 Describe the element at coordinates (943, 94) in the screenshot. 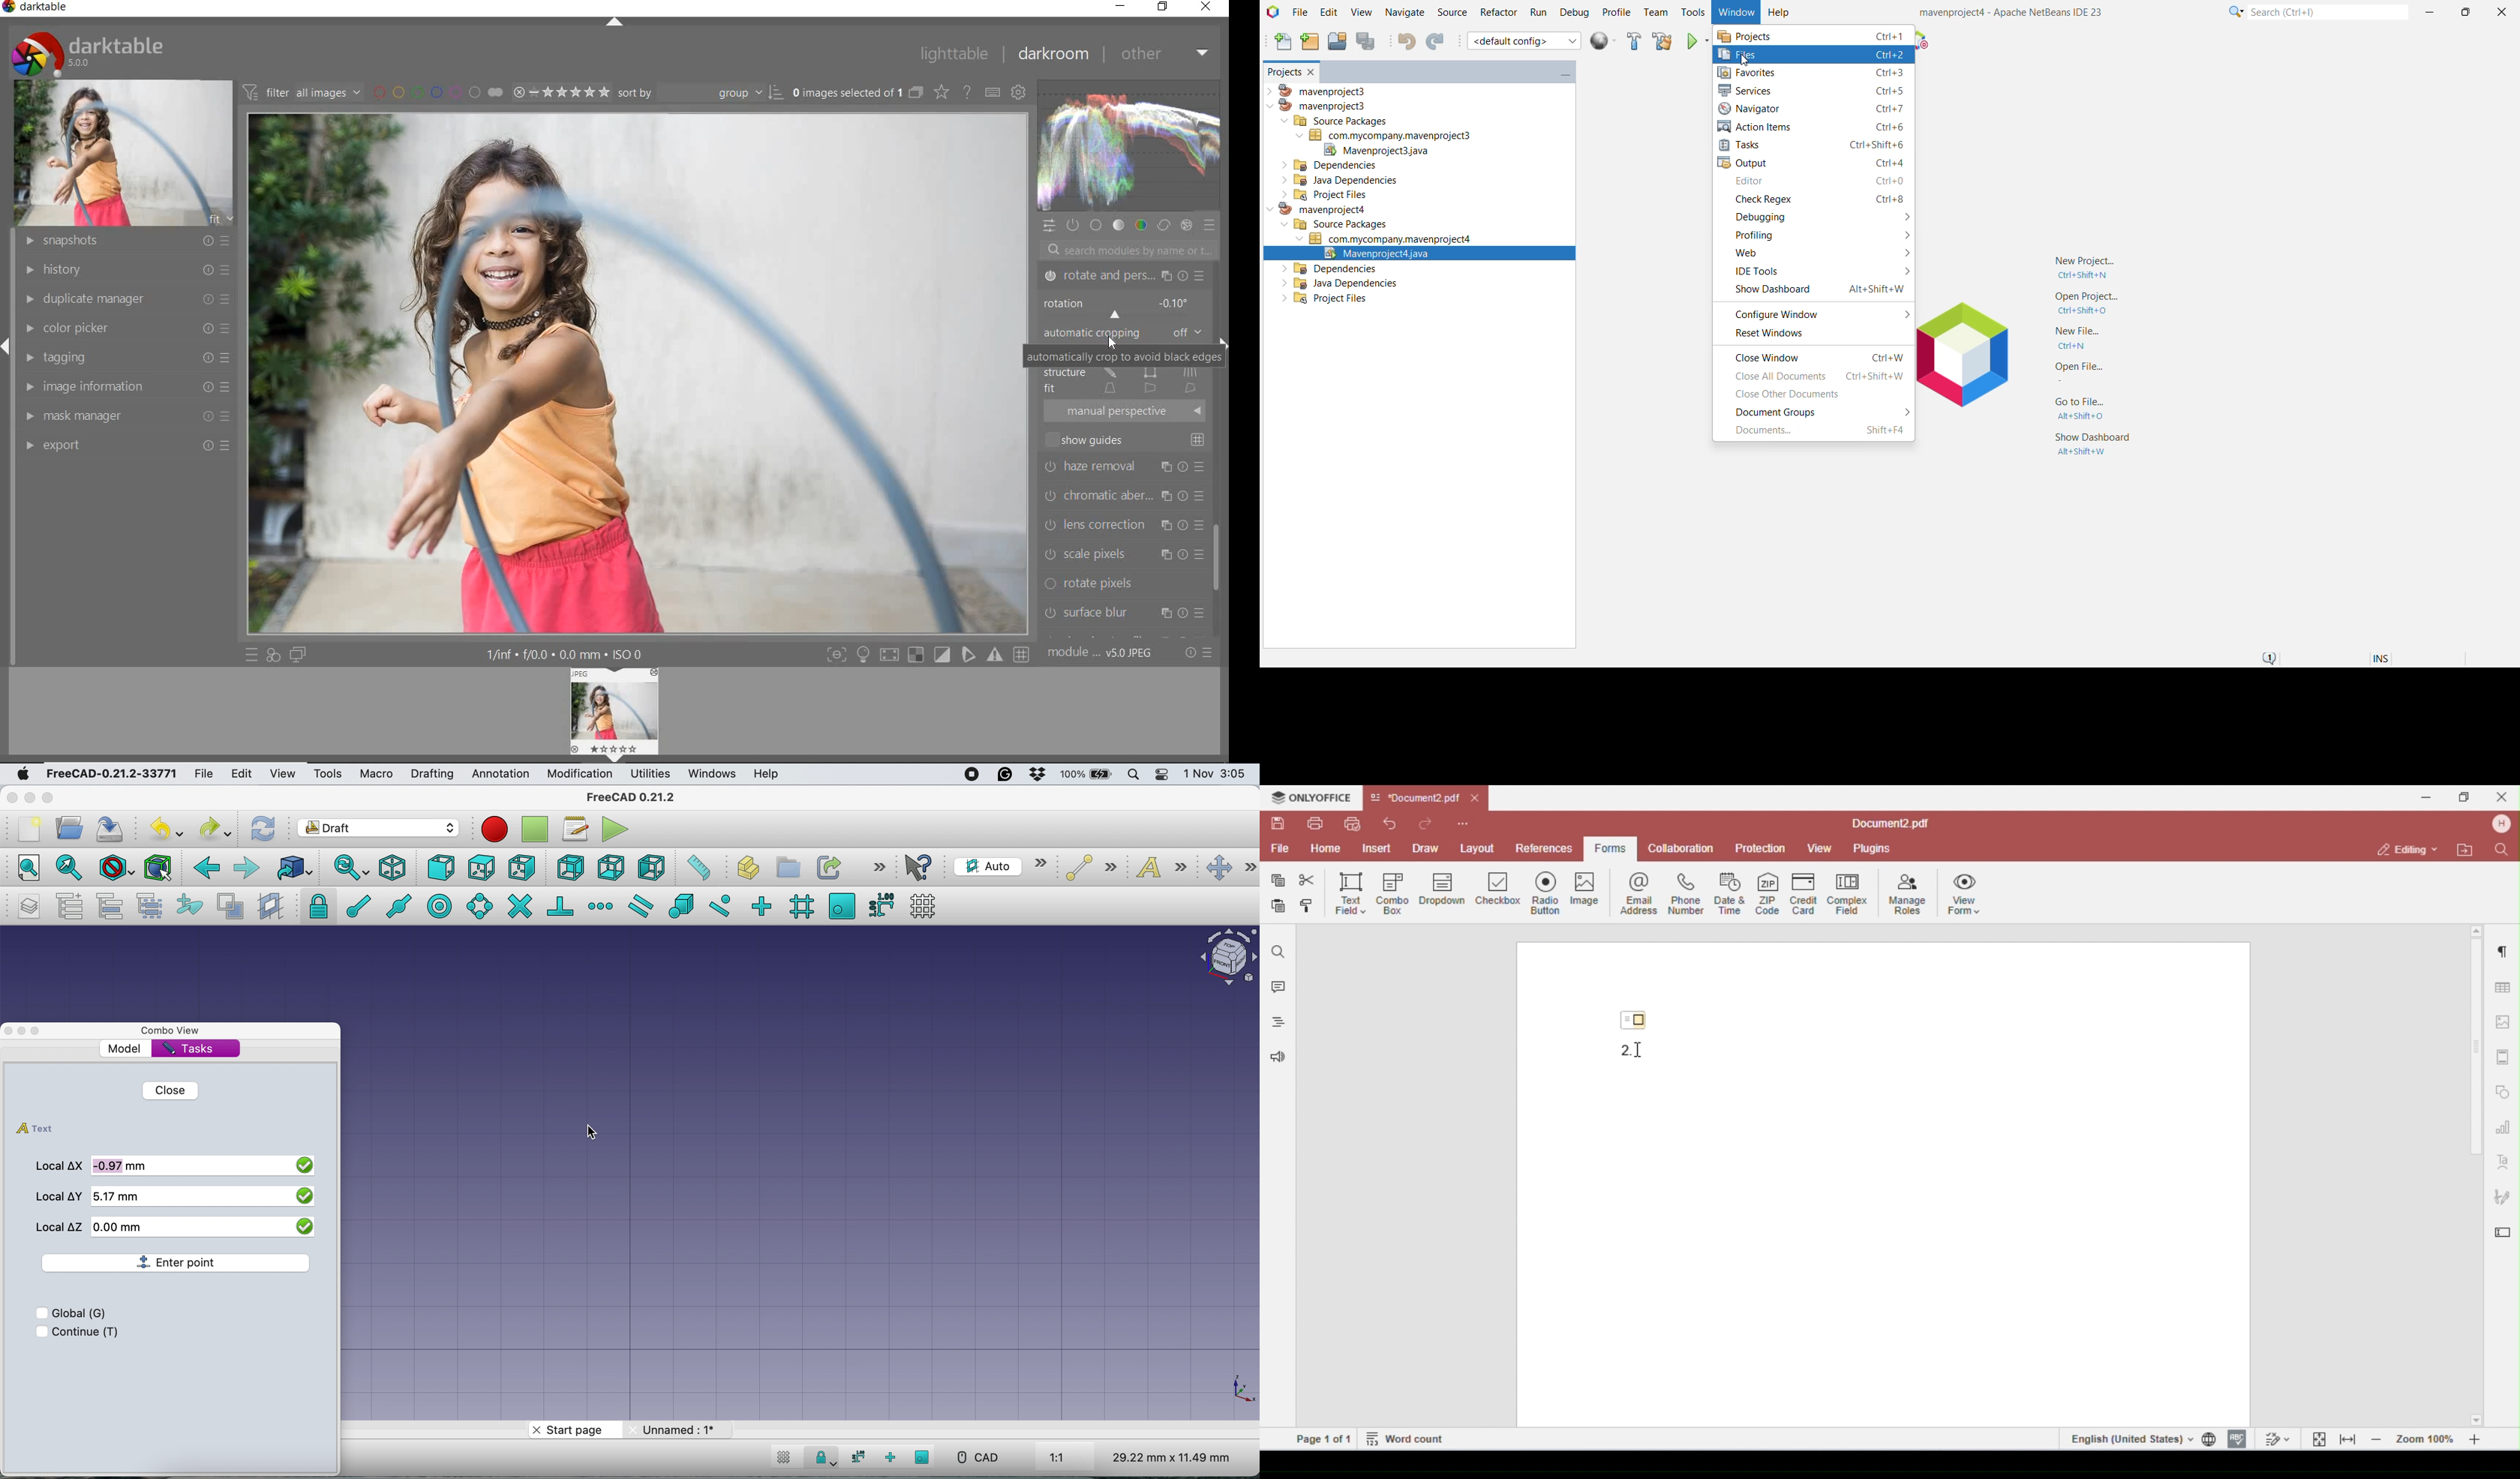

I see `change type of overlay` at that location.